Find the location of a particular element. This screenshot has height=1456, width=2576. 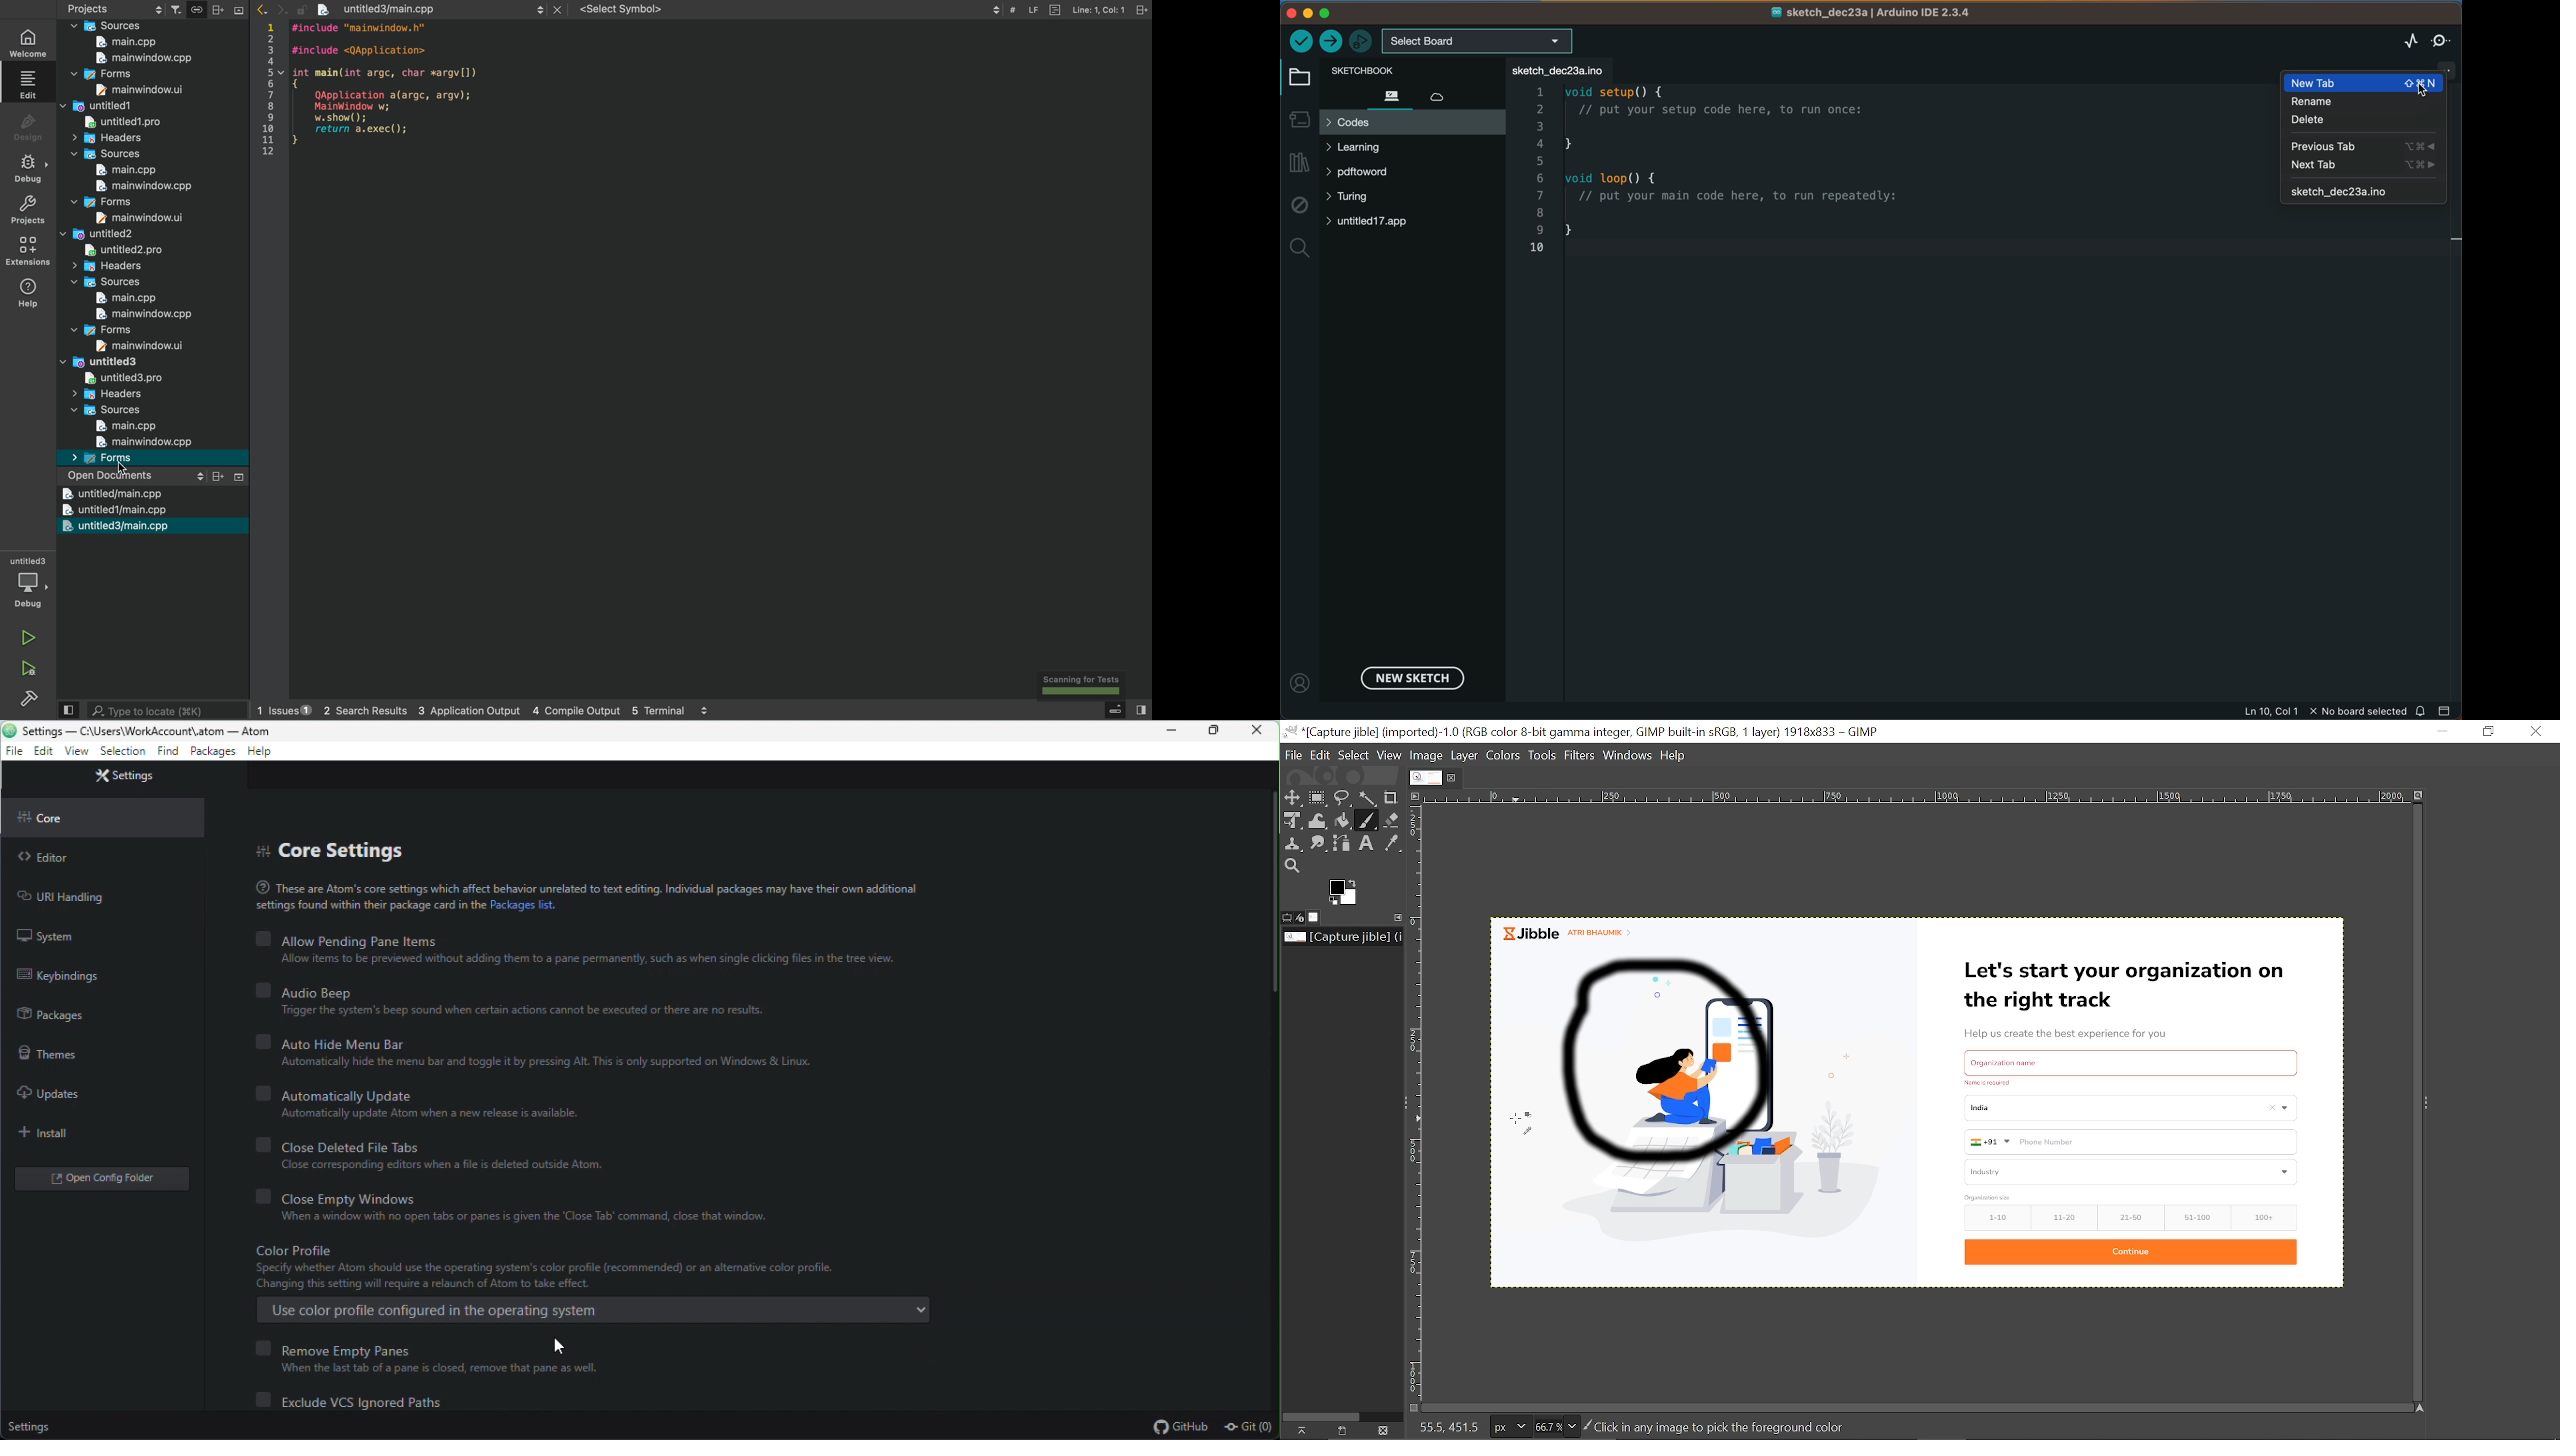

#include "mainwindow.h" #include <QApplication>int main(int argc, char xargv[]){QApplication a(argc, argv);MainWindow w;w.show();return a.exec();} is located at coordinates (407, 88).